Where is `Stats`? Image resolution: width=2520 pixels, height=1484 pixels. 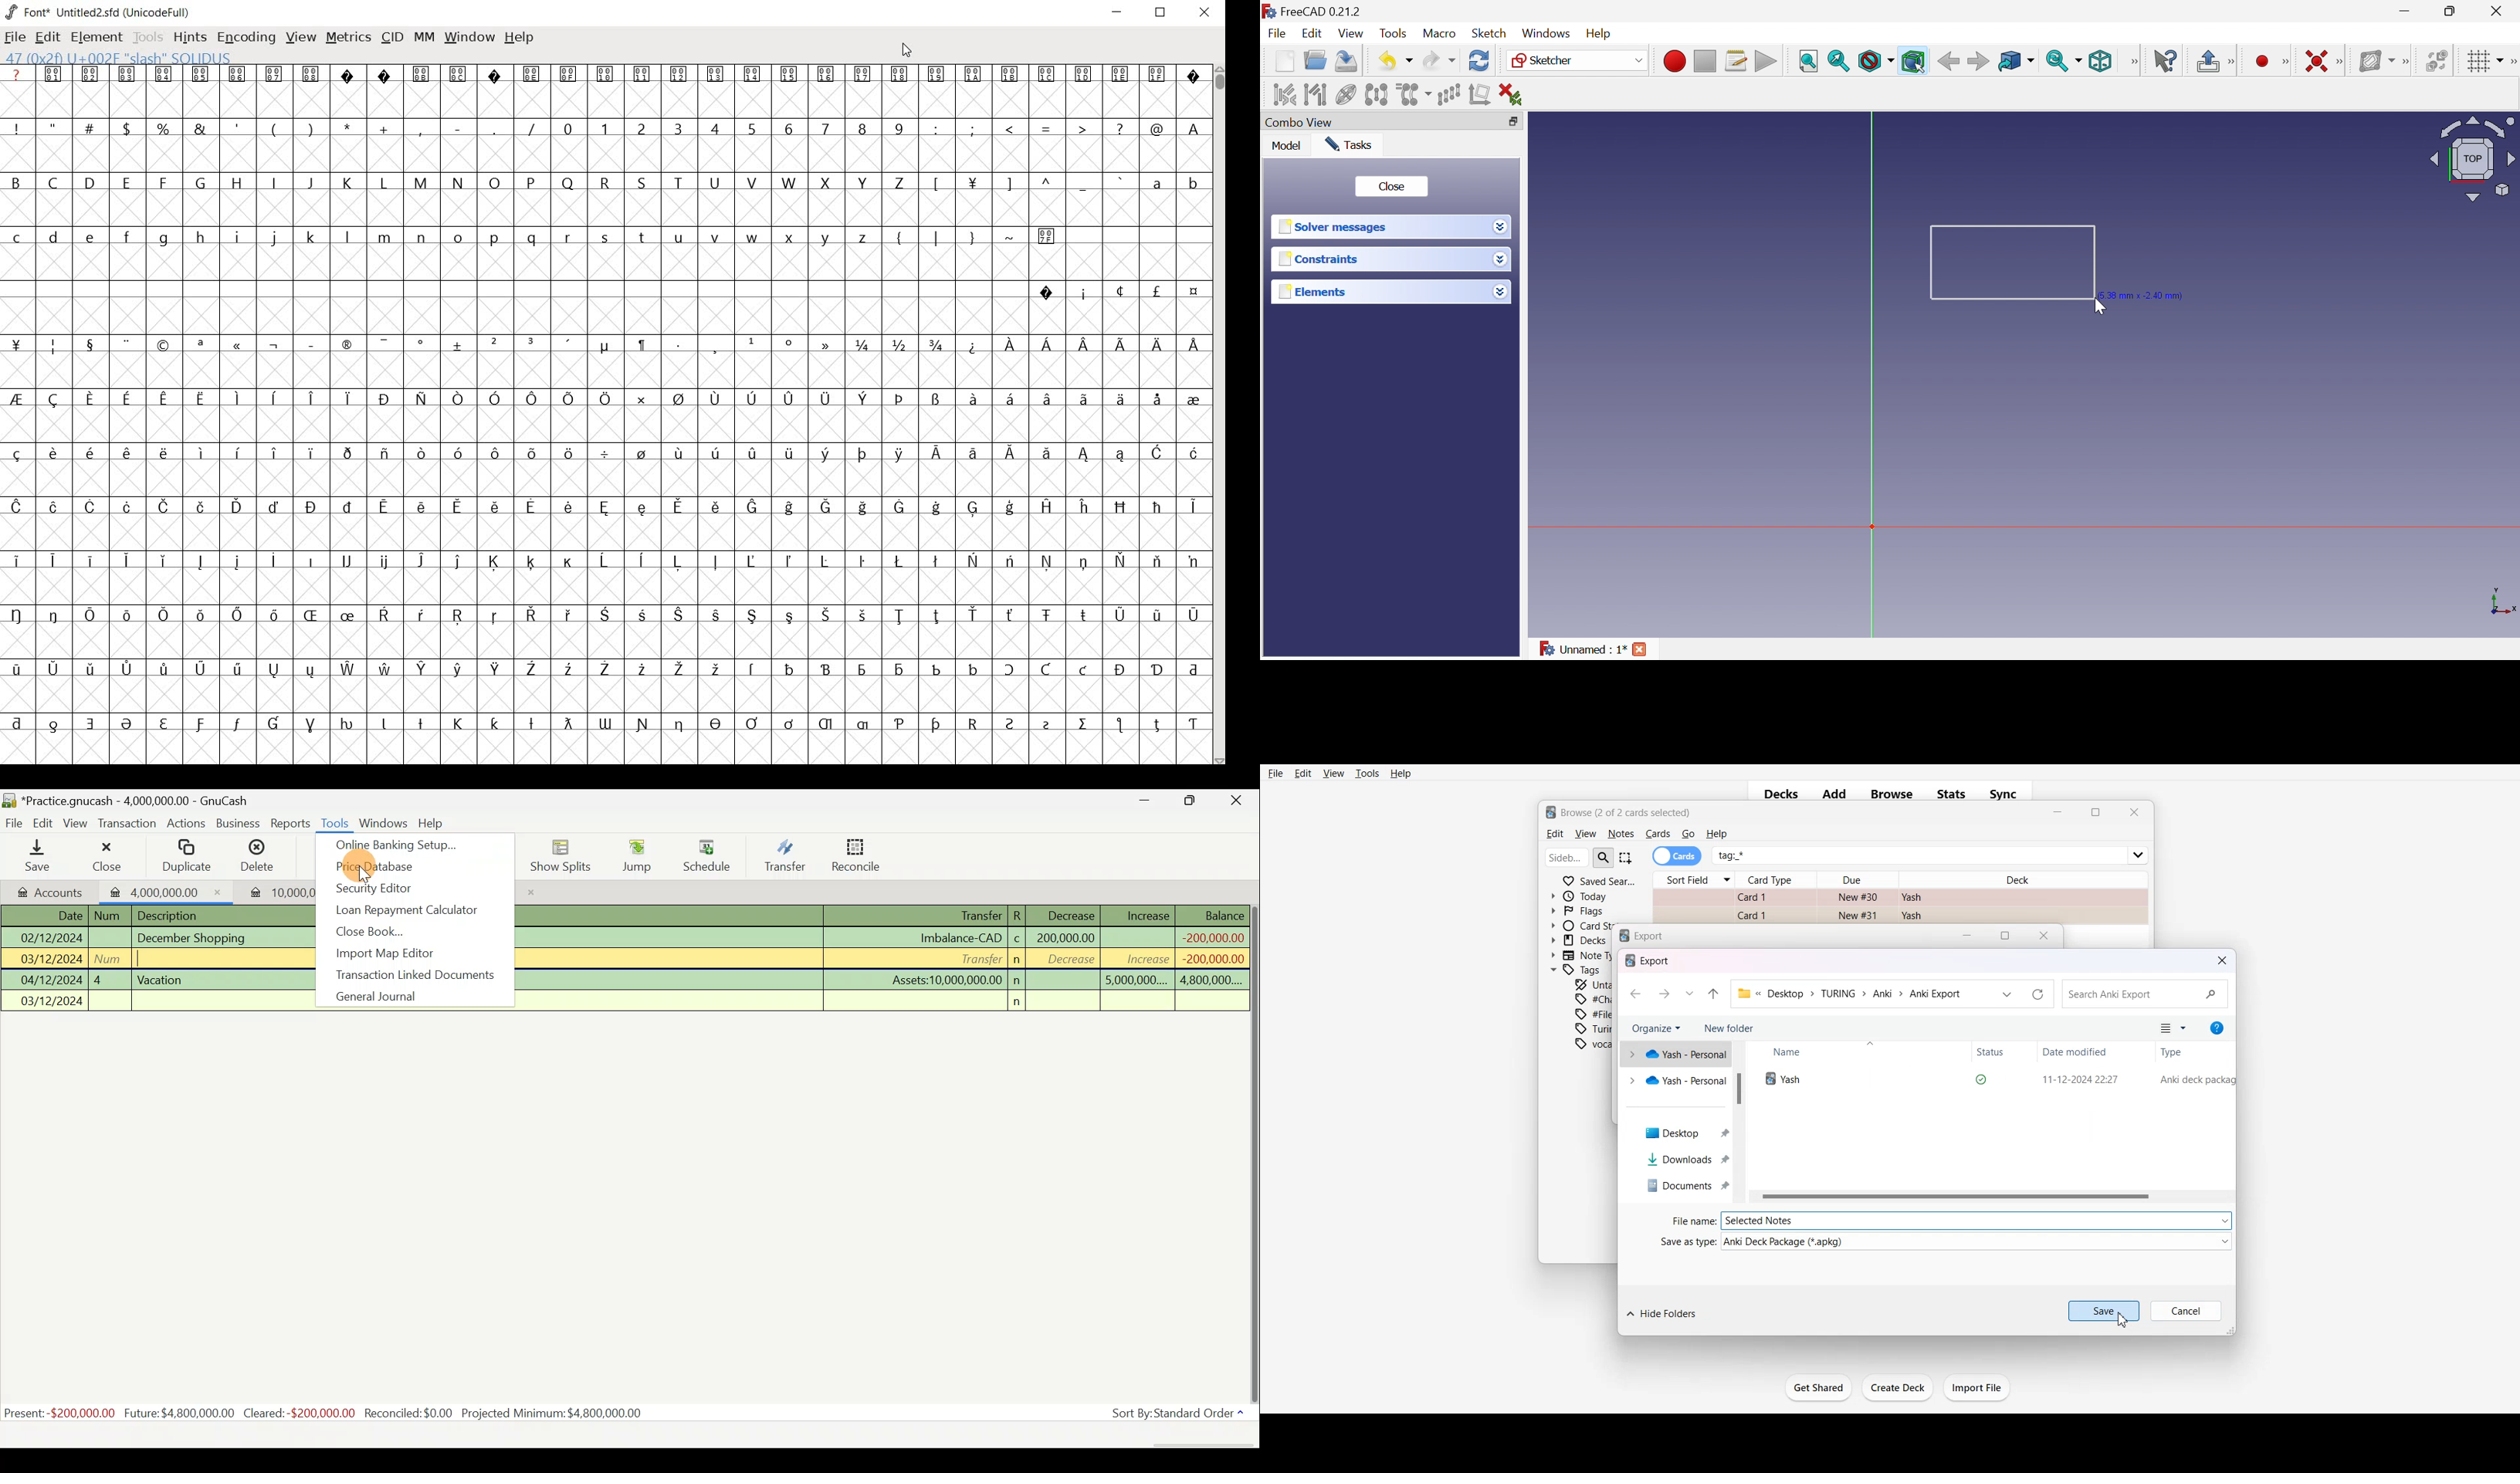 Stats is located at coordinates (1953, 794).